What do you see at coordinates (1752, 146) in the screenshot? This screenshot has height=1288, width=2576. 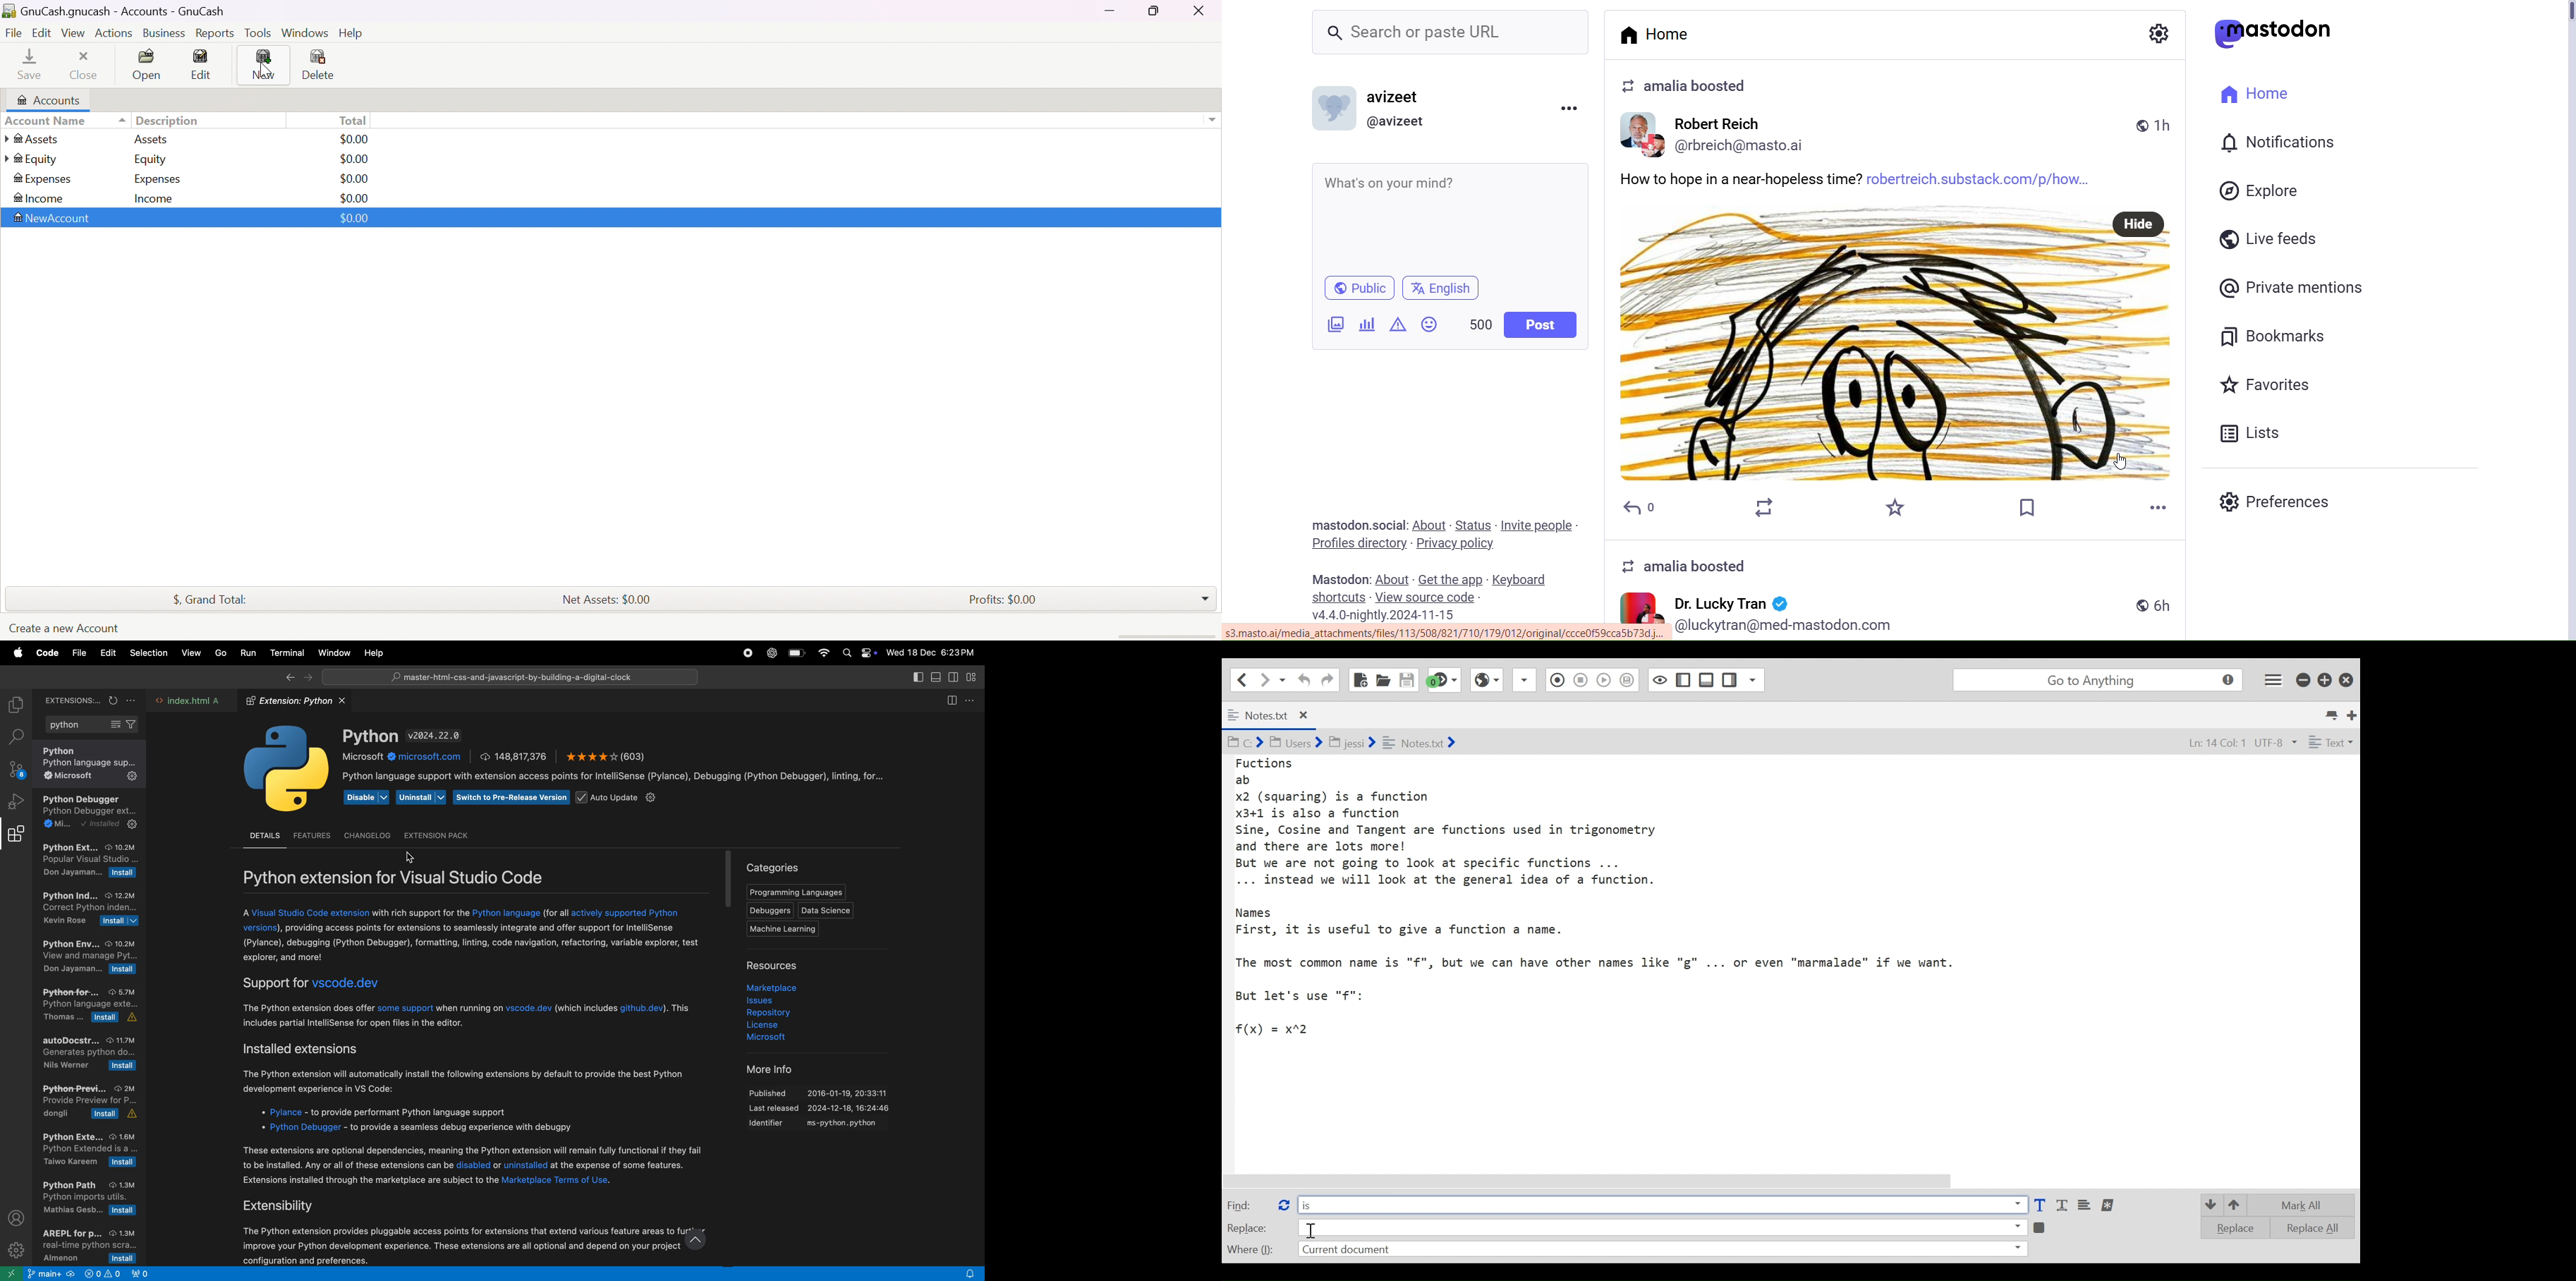 I see `user id` at bounding box center [1752, 146].